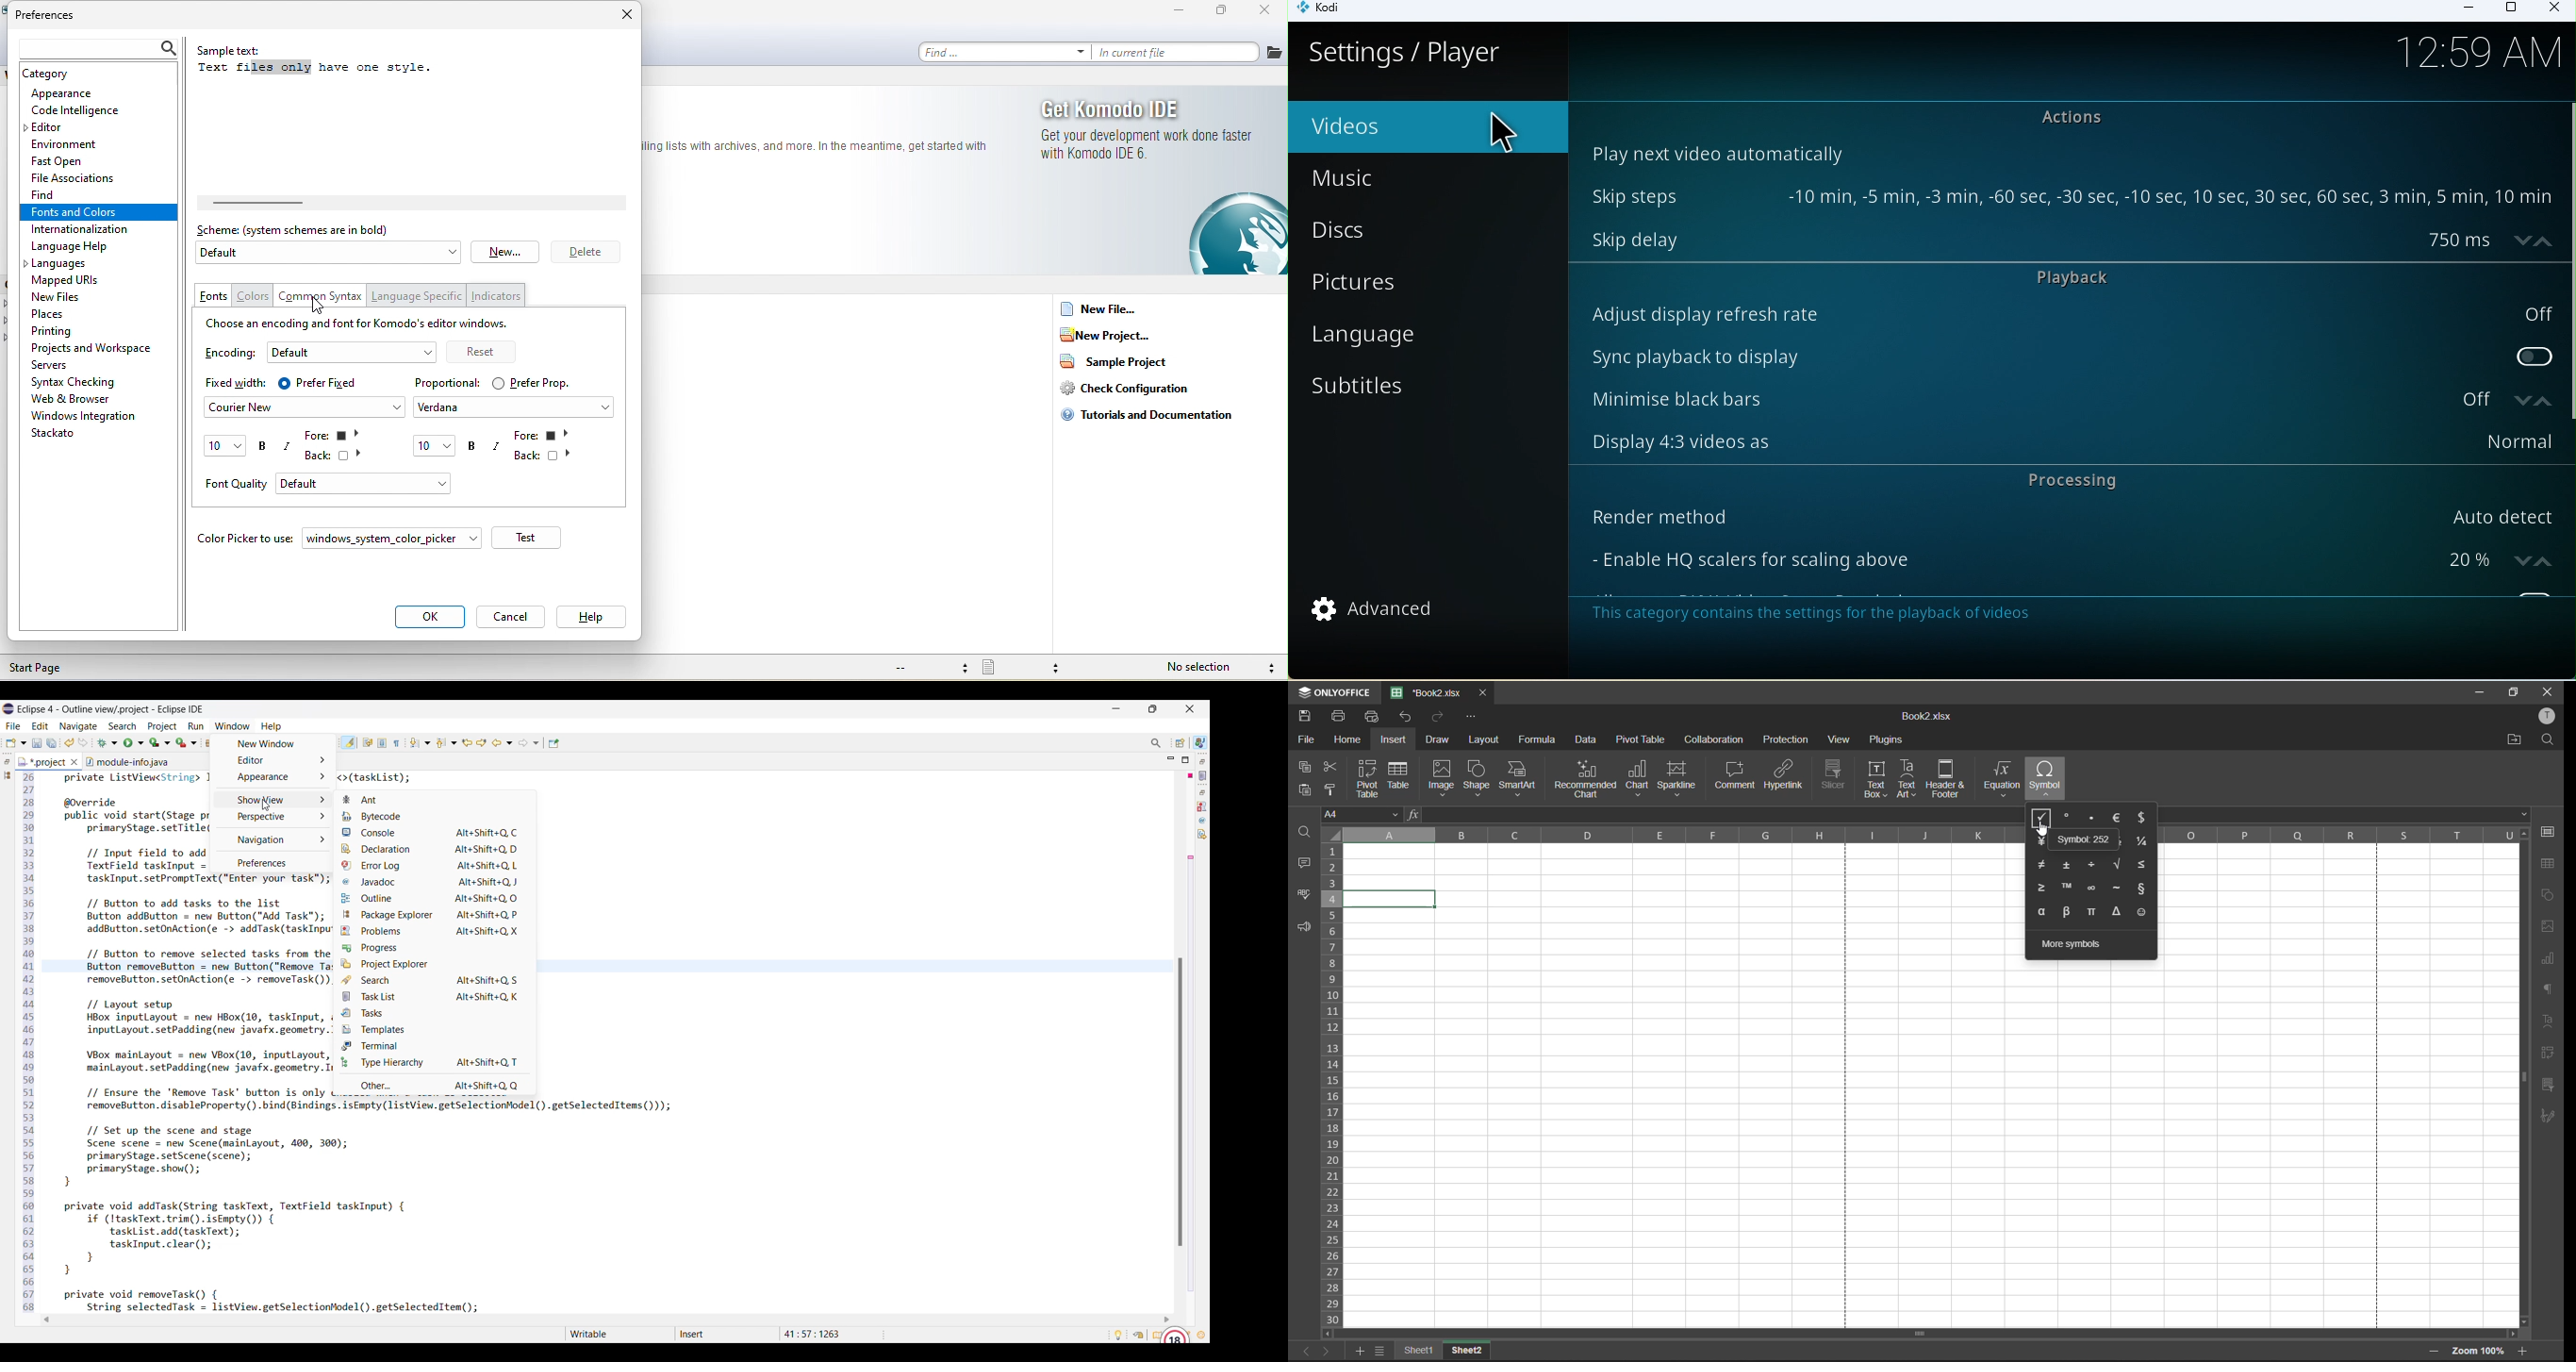 The width and height of the screenshot is (2576, 1372). Describe the element at coordinates (2069, 197) in the screenshot. I see `Skip steps` at that location.